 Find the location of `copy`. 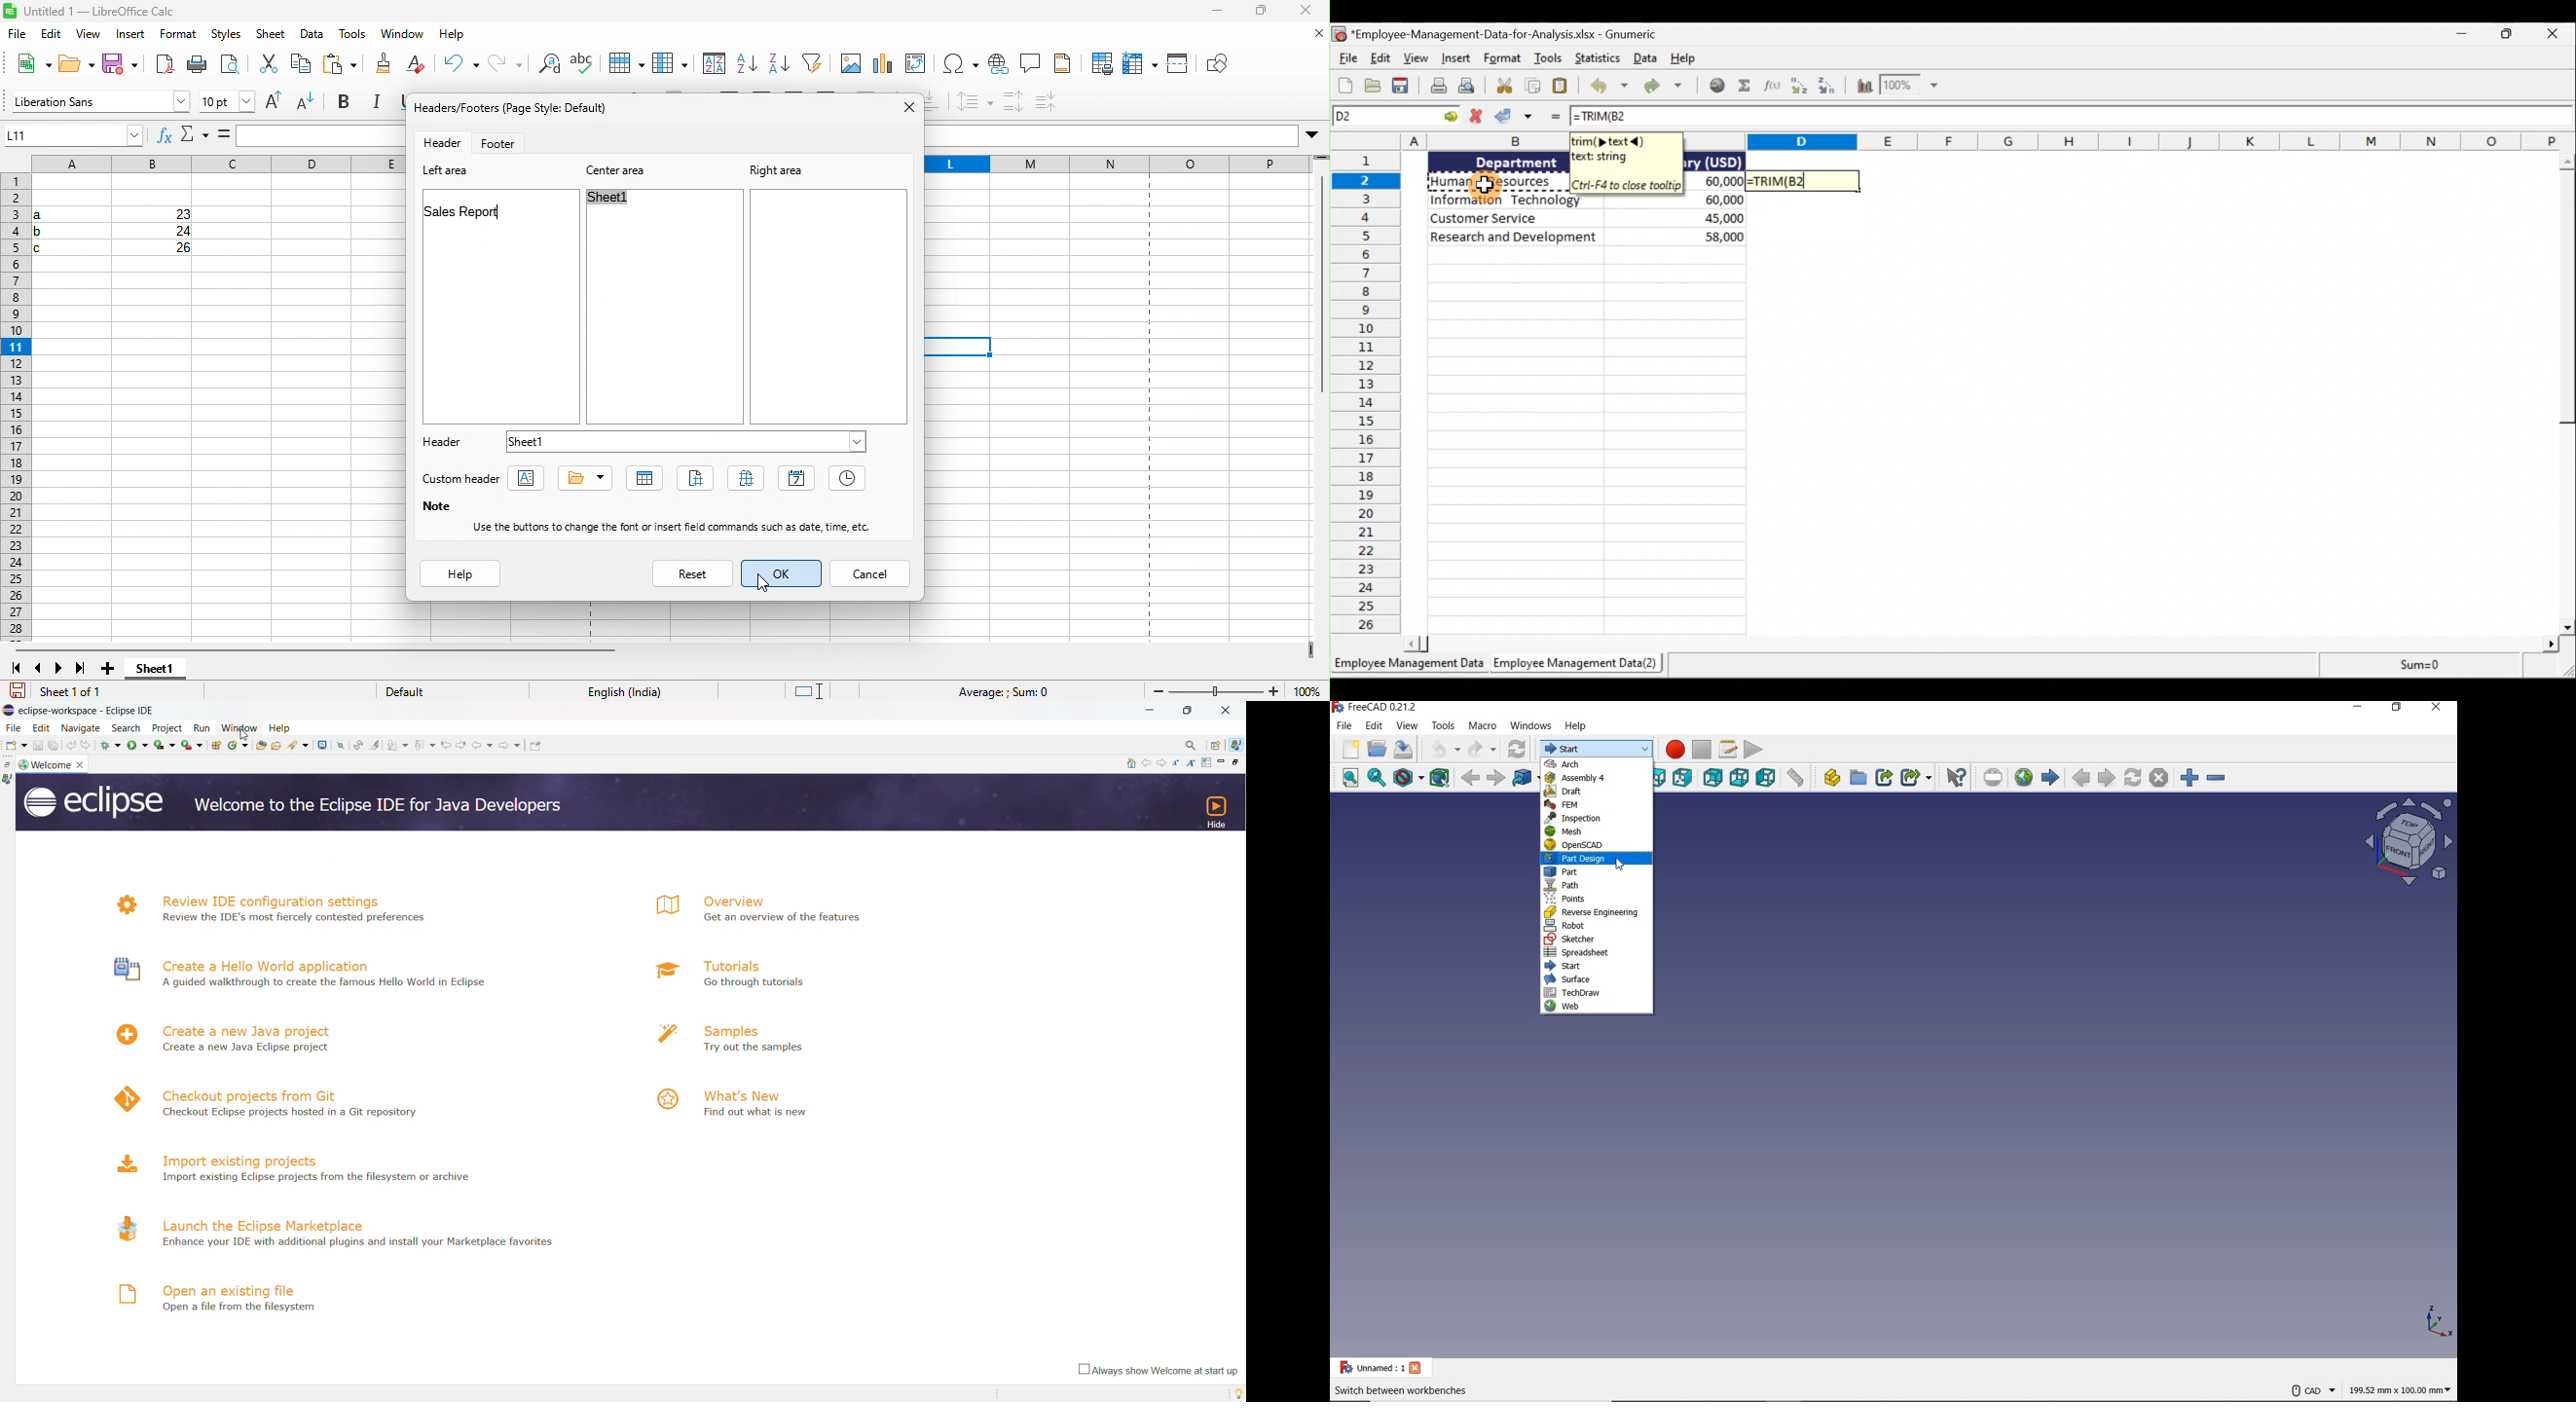

copy is located at coordinates (269, 65).